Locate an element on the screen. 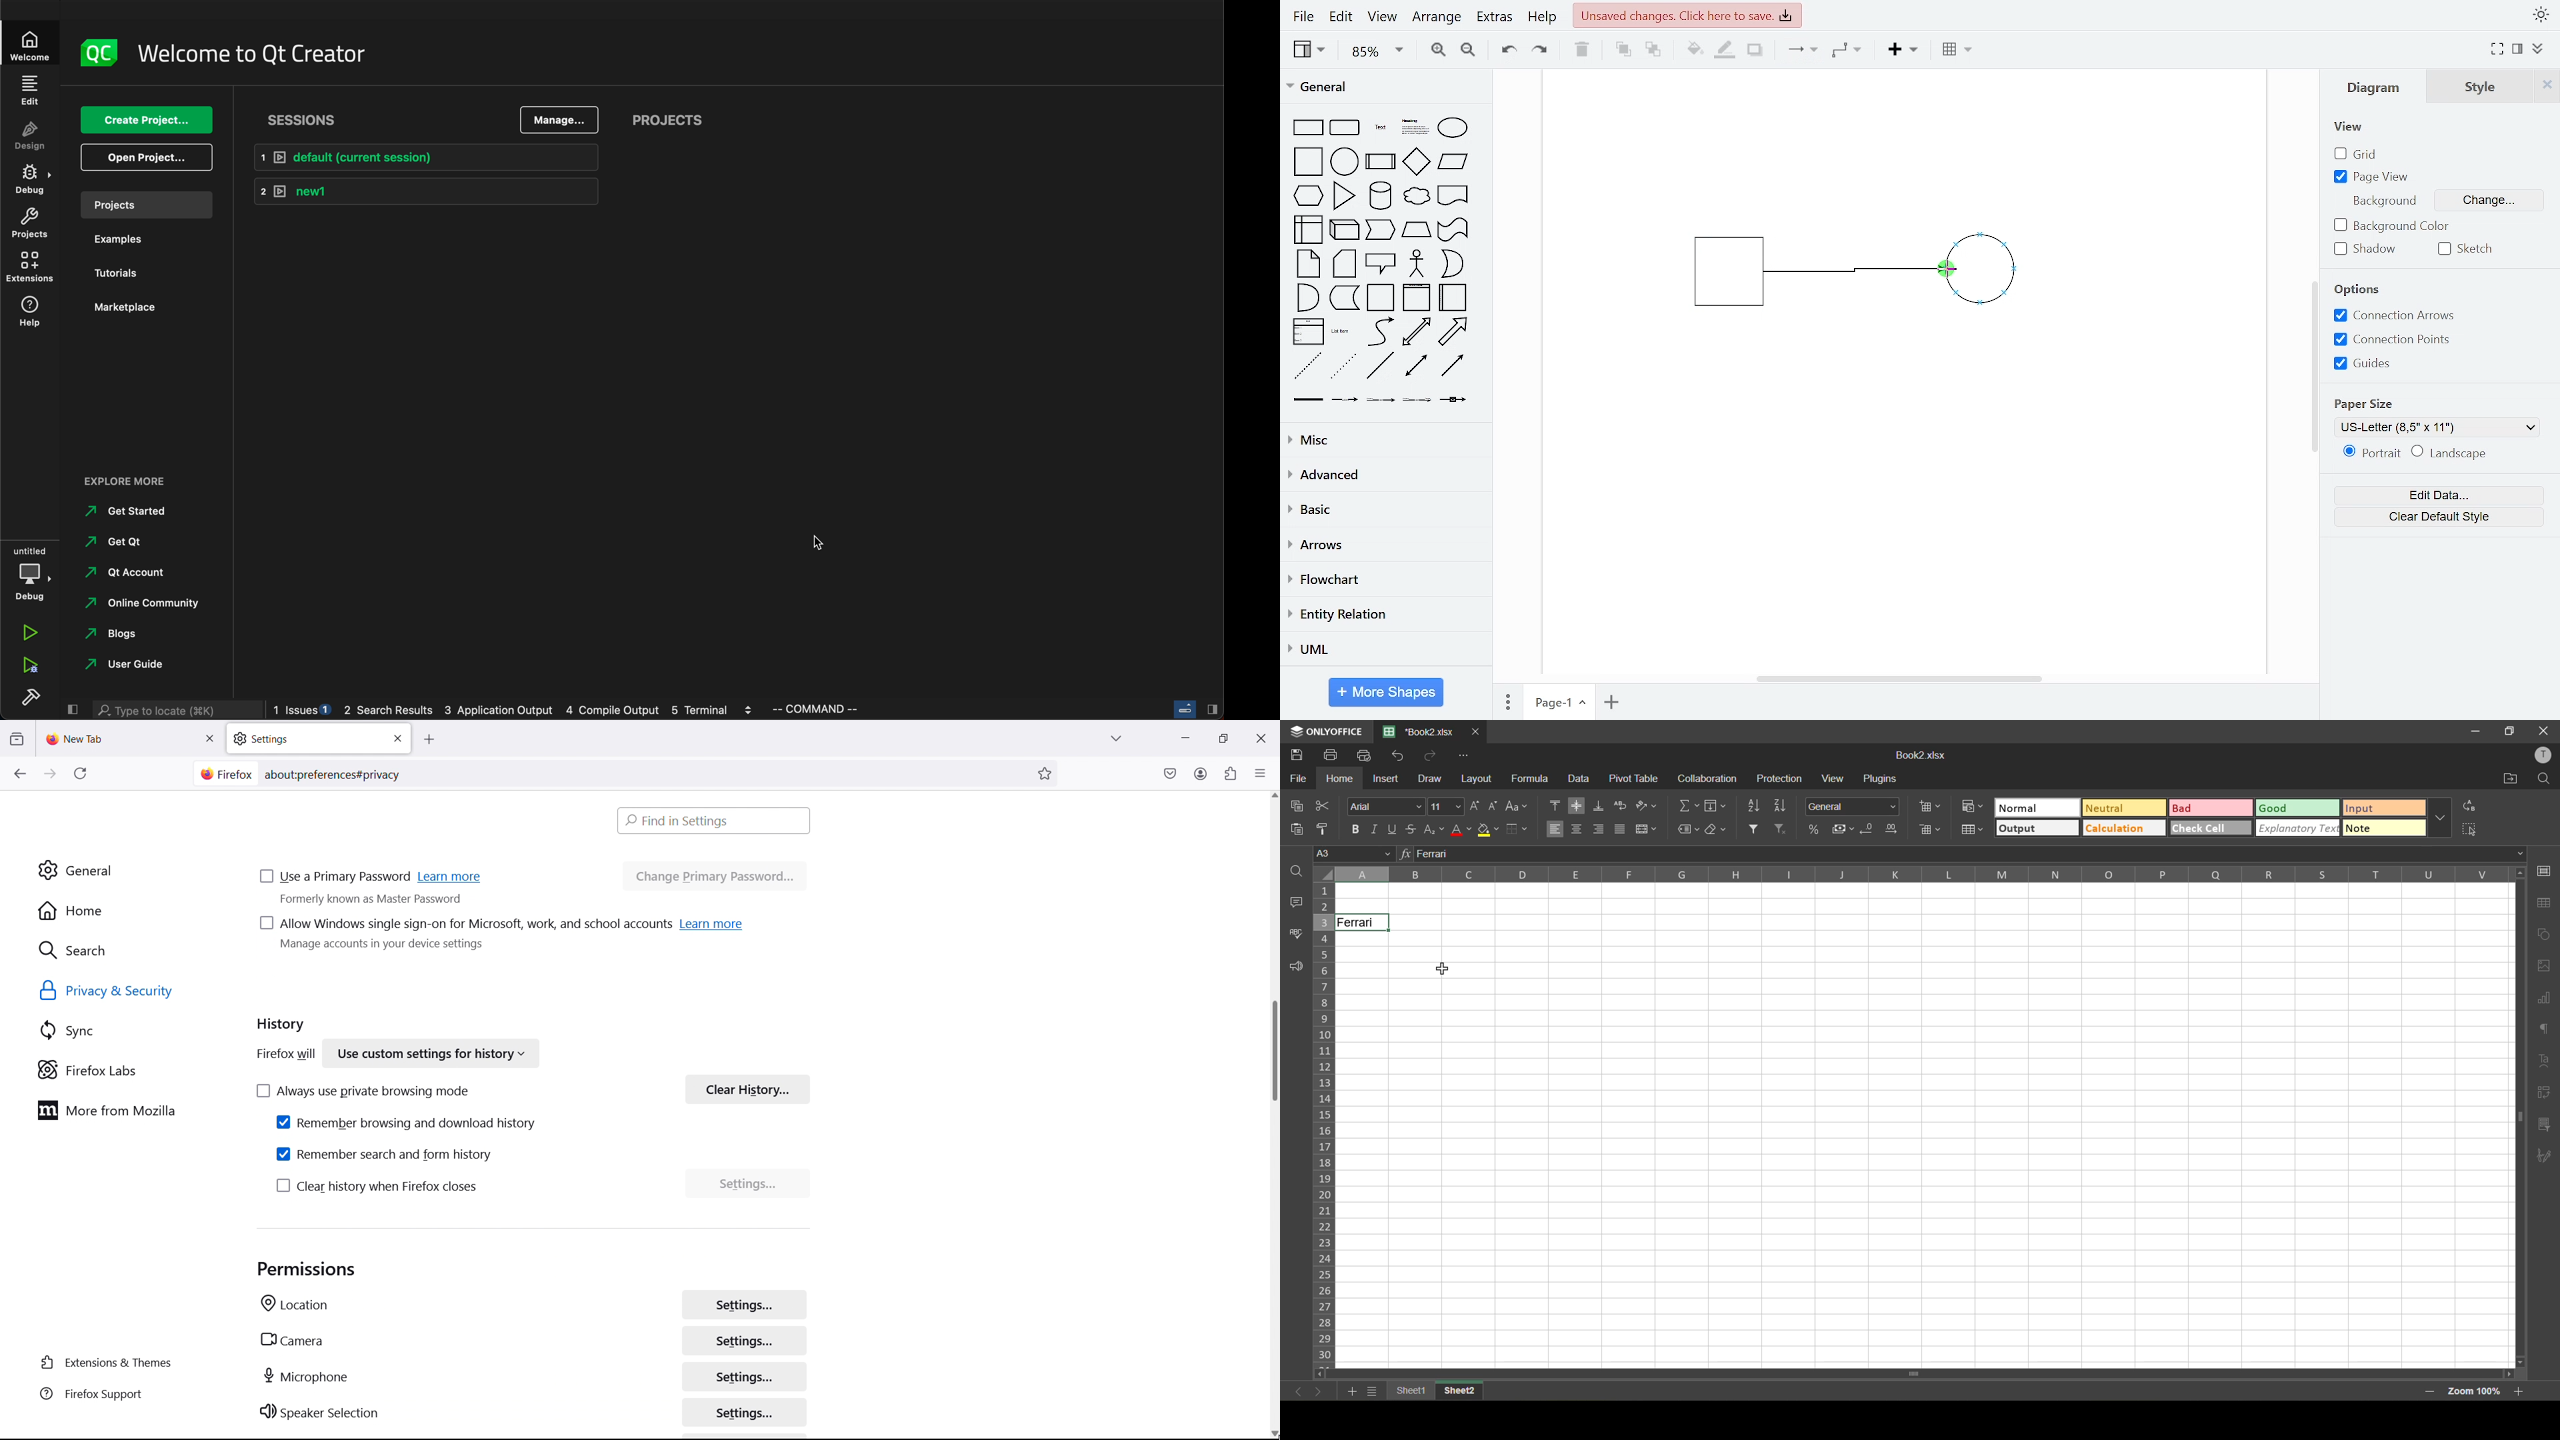 This screenshot has width=2576, height=1456. feedback is located at coordinates (1297, 967).